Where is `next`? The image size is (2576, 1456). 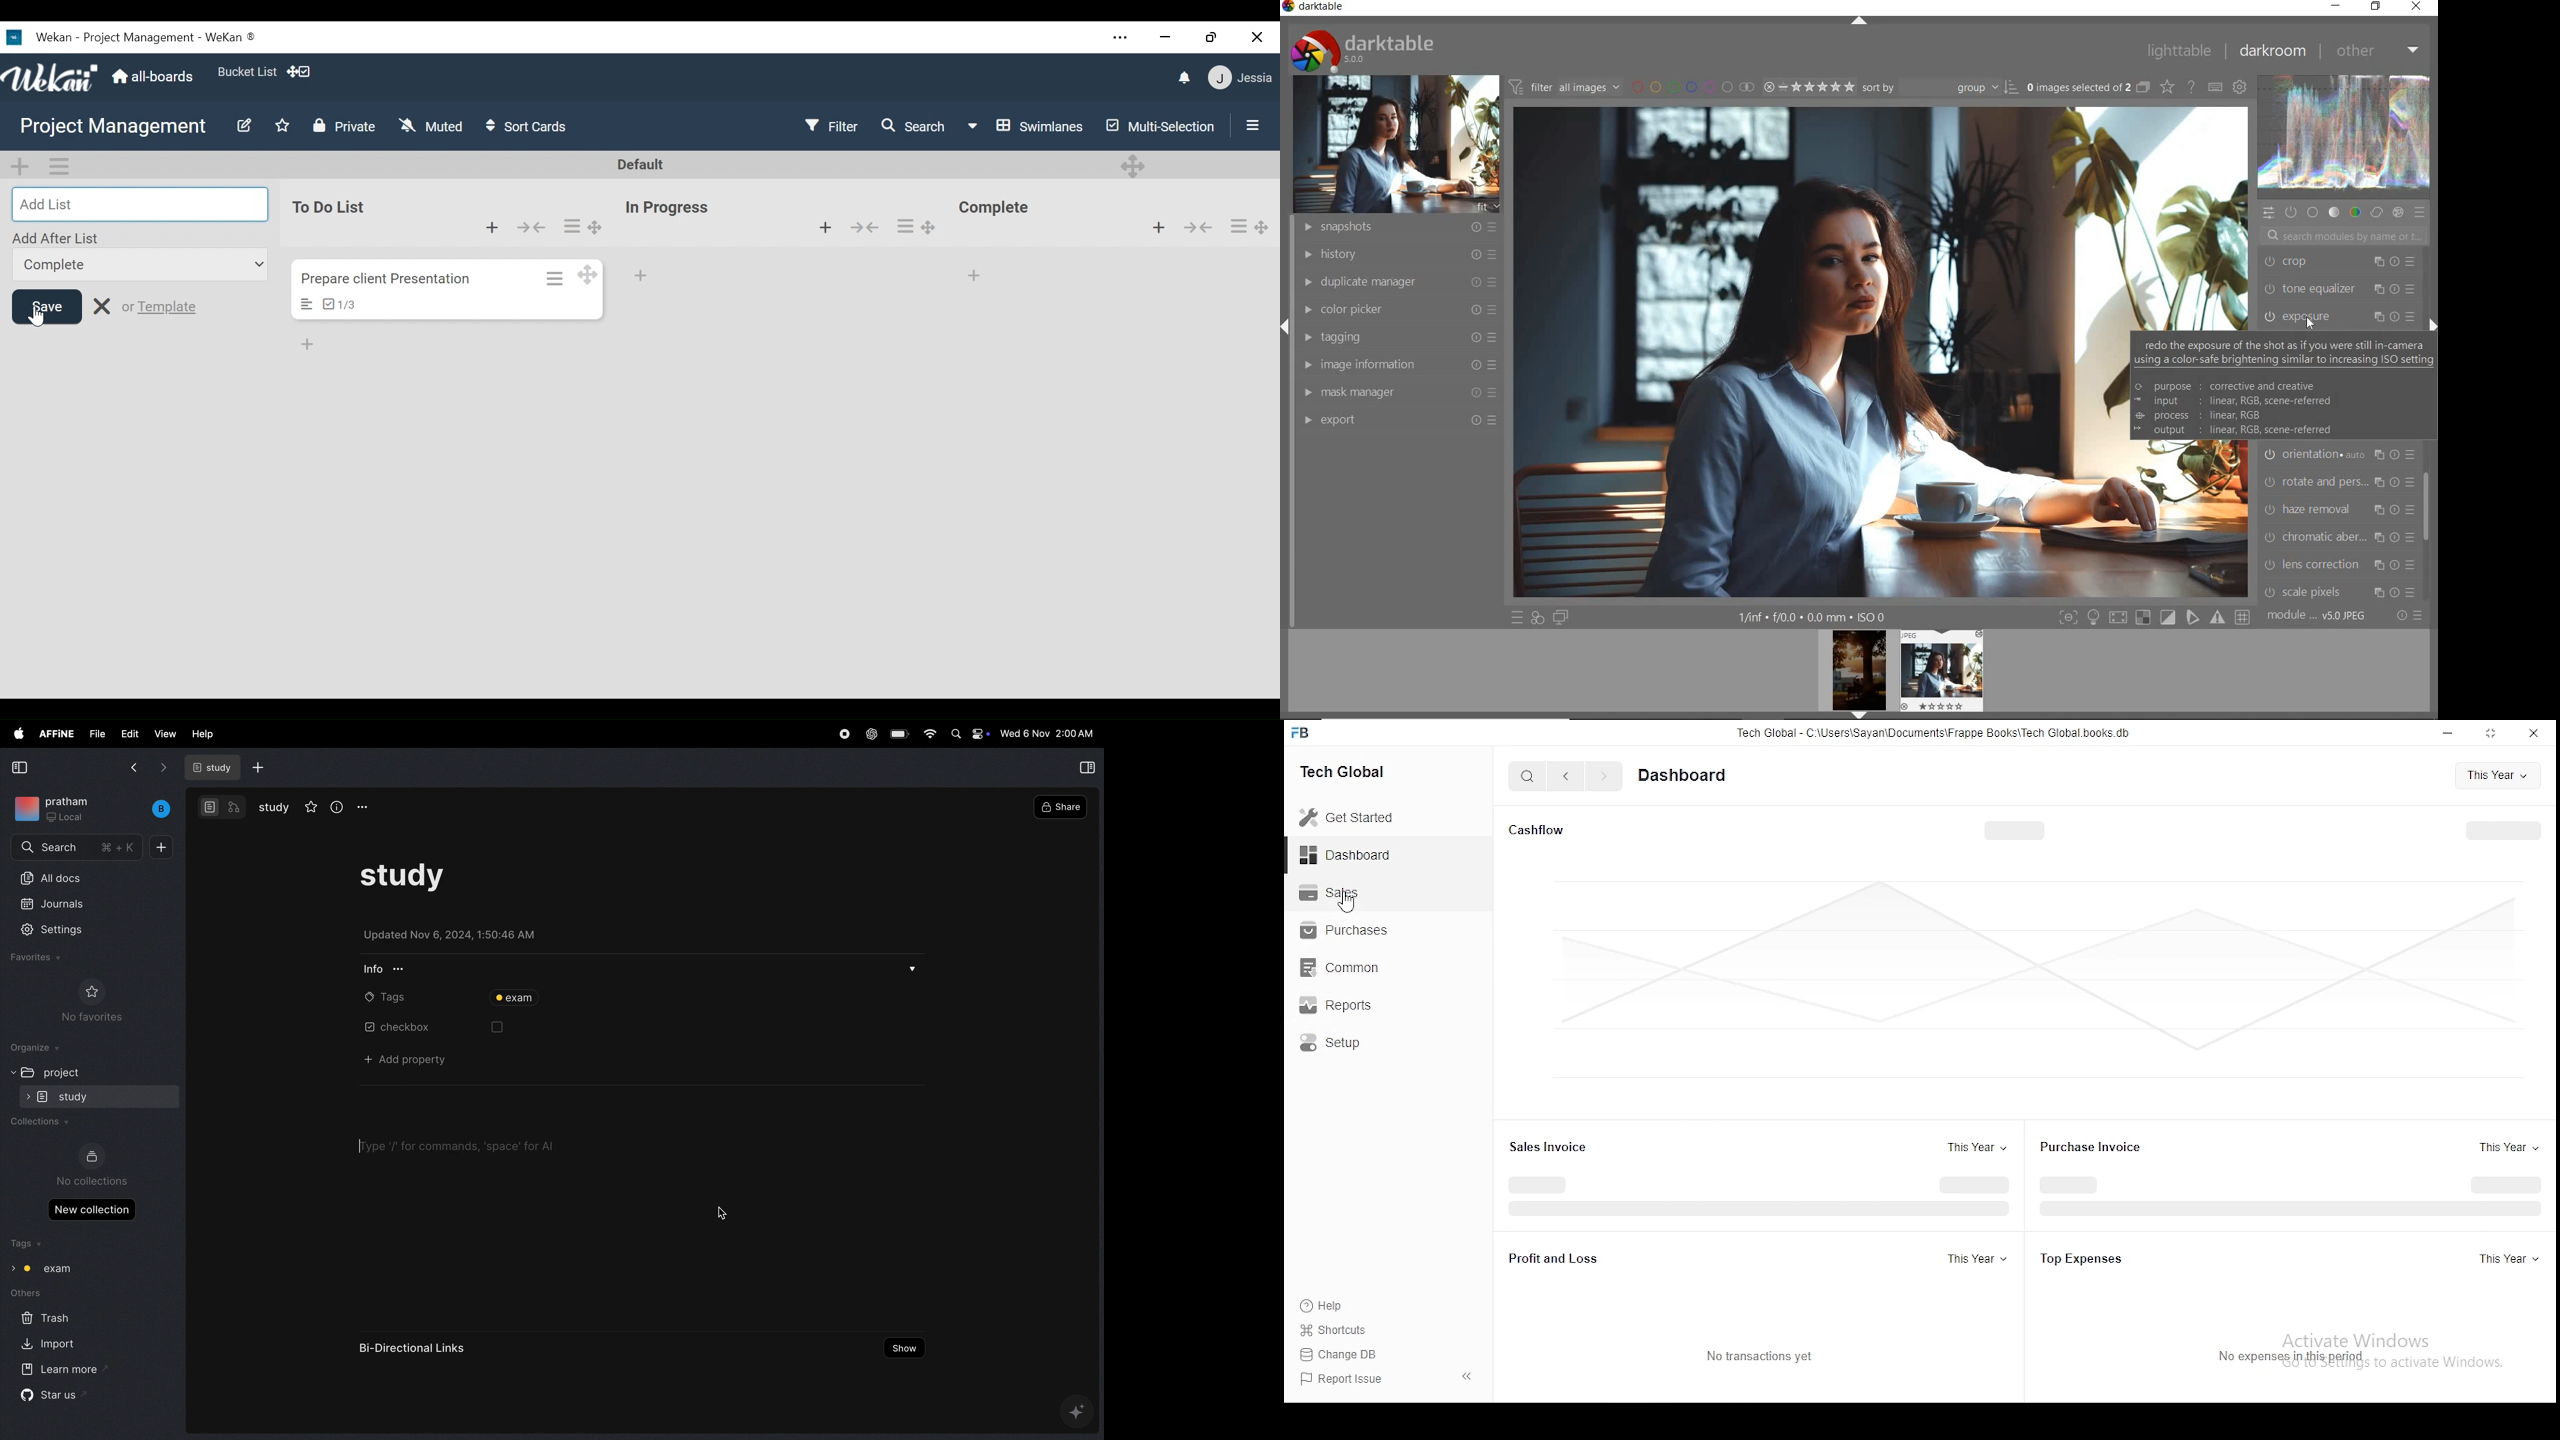
next is located at coordinates (1601, 776).